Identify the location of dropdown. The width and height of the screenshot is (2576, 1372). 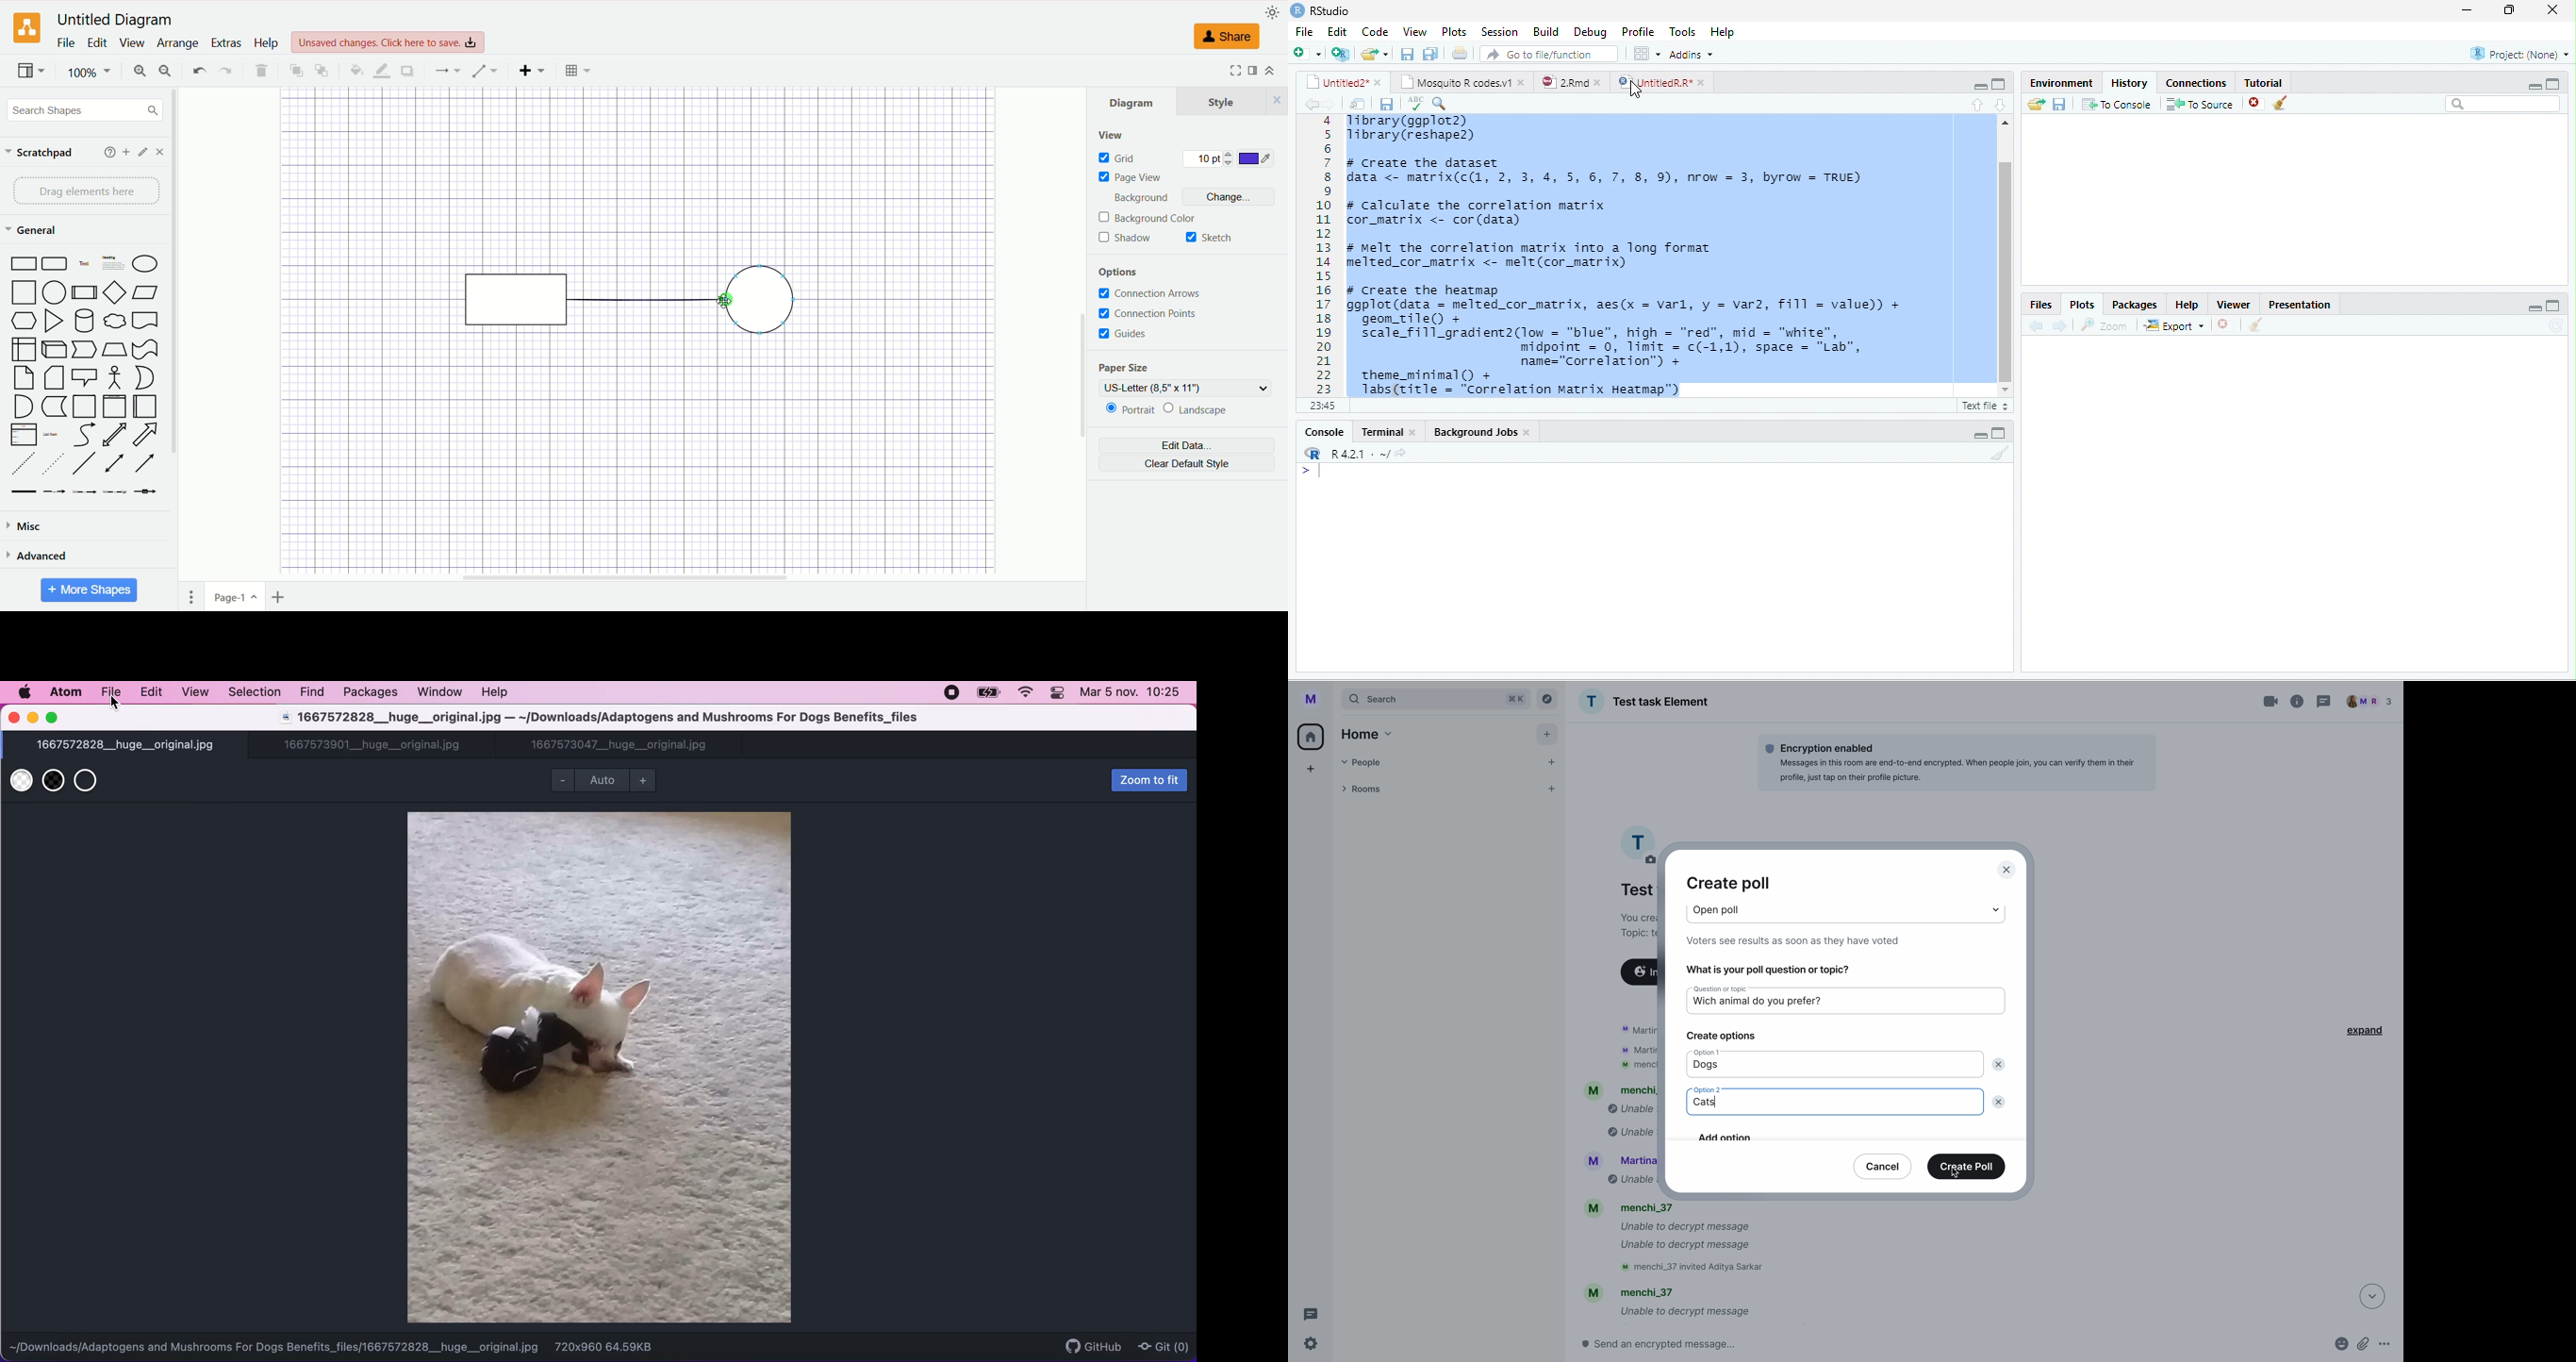
(1992, 908).